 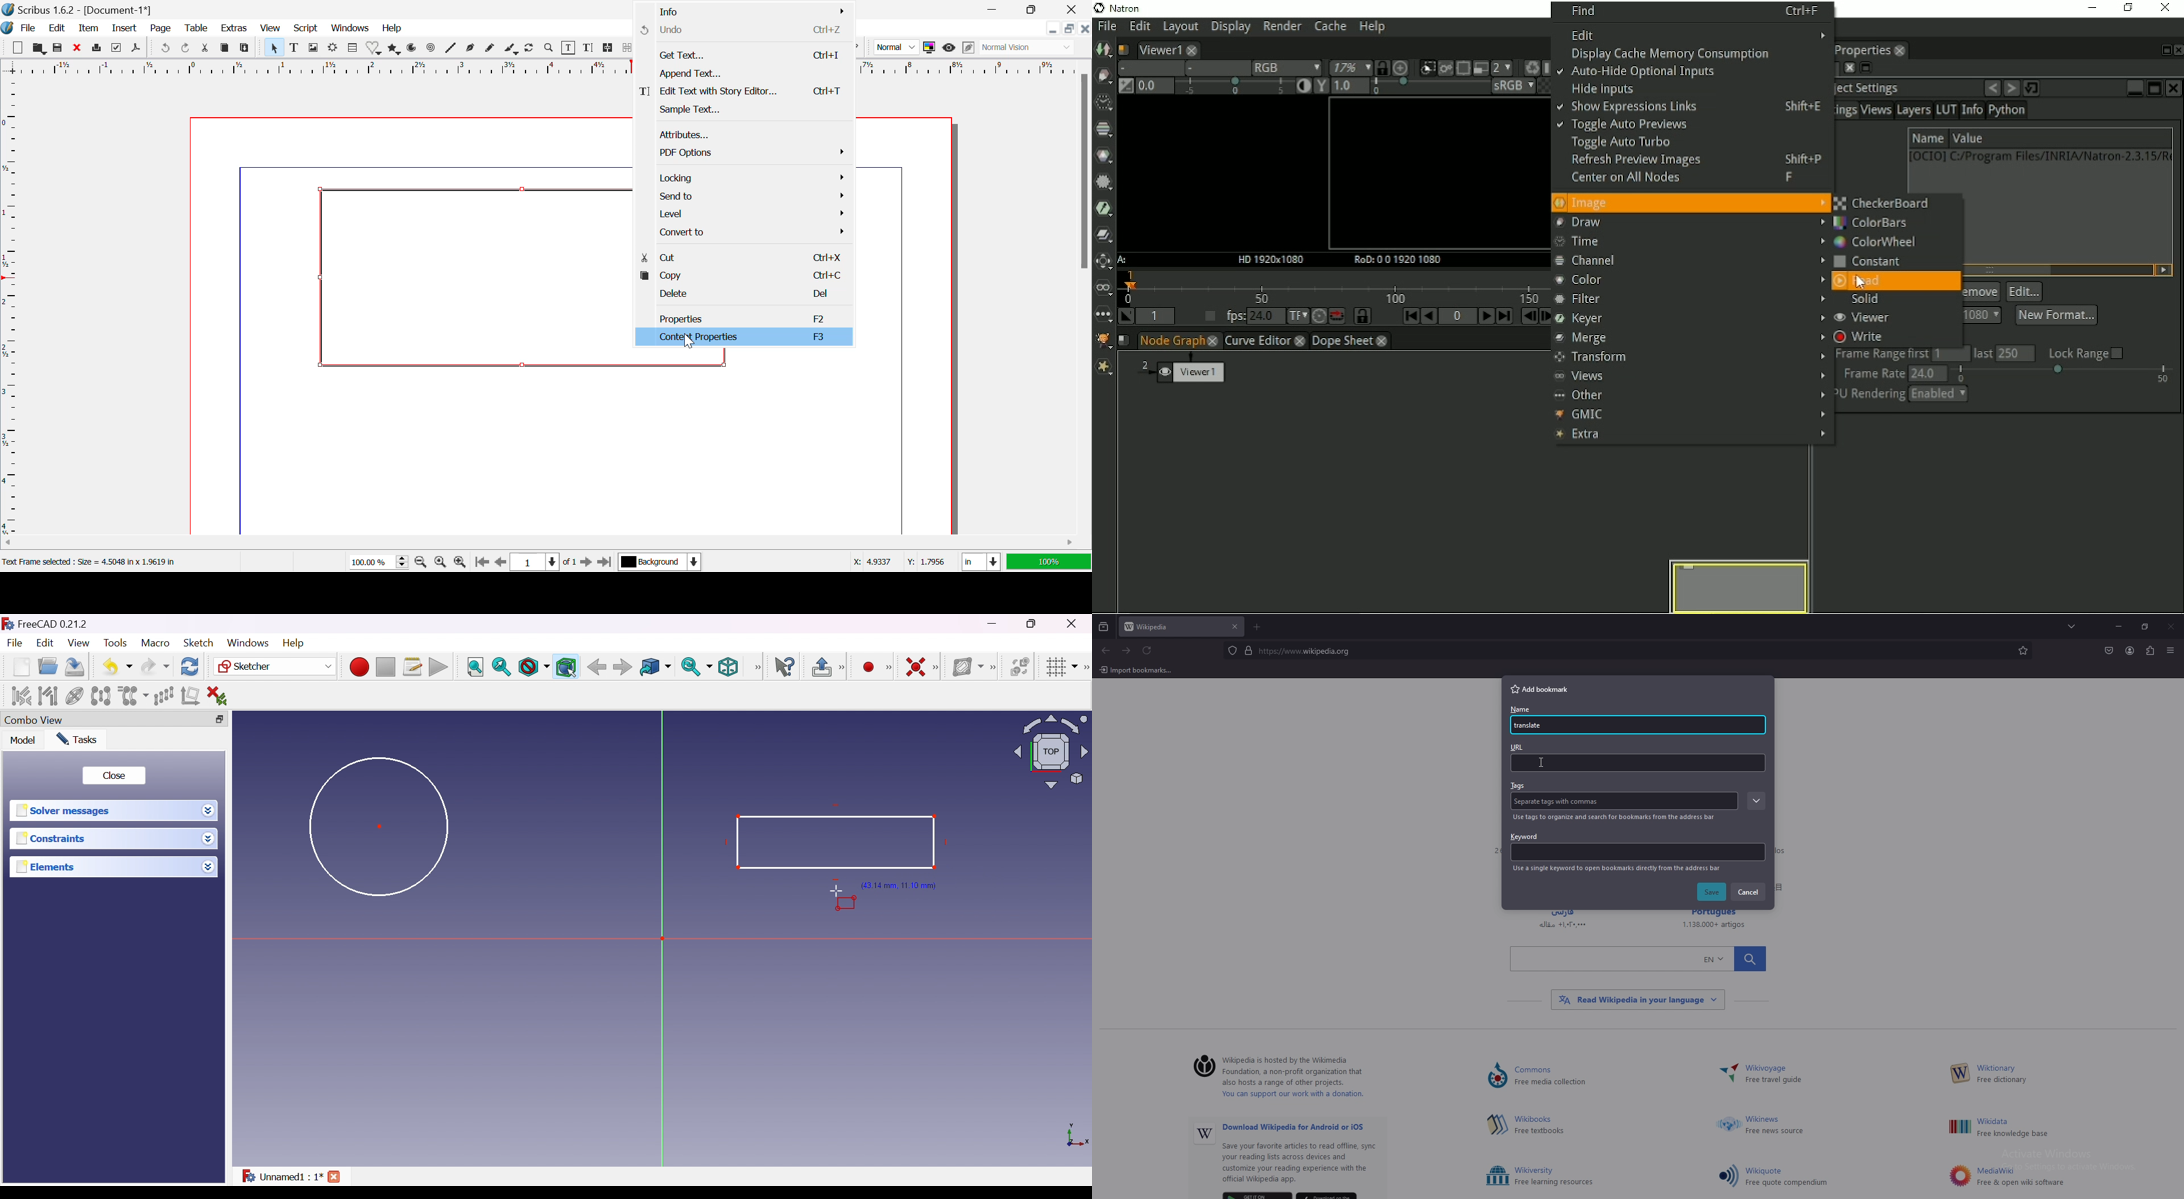 I want to click on New format, so click(x=2056, y=314).